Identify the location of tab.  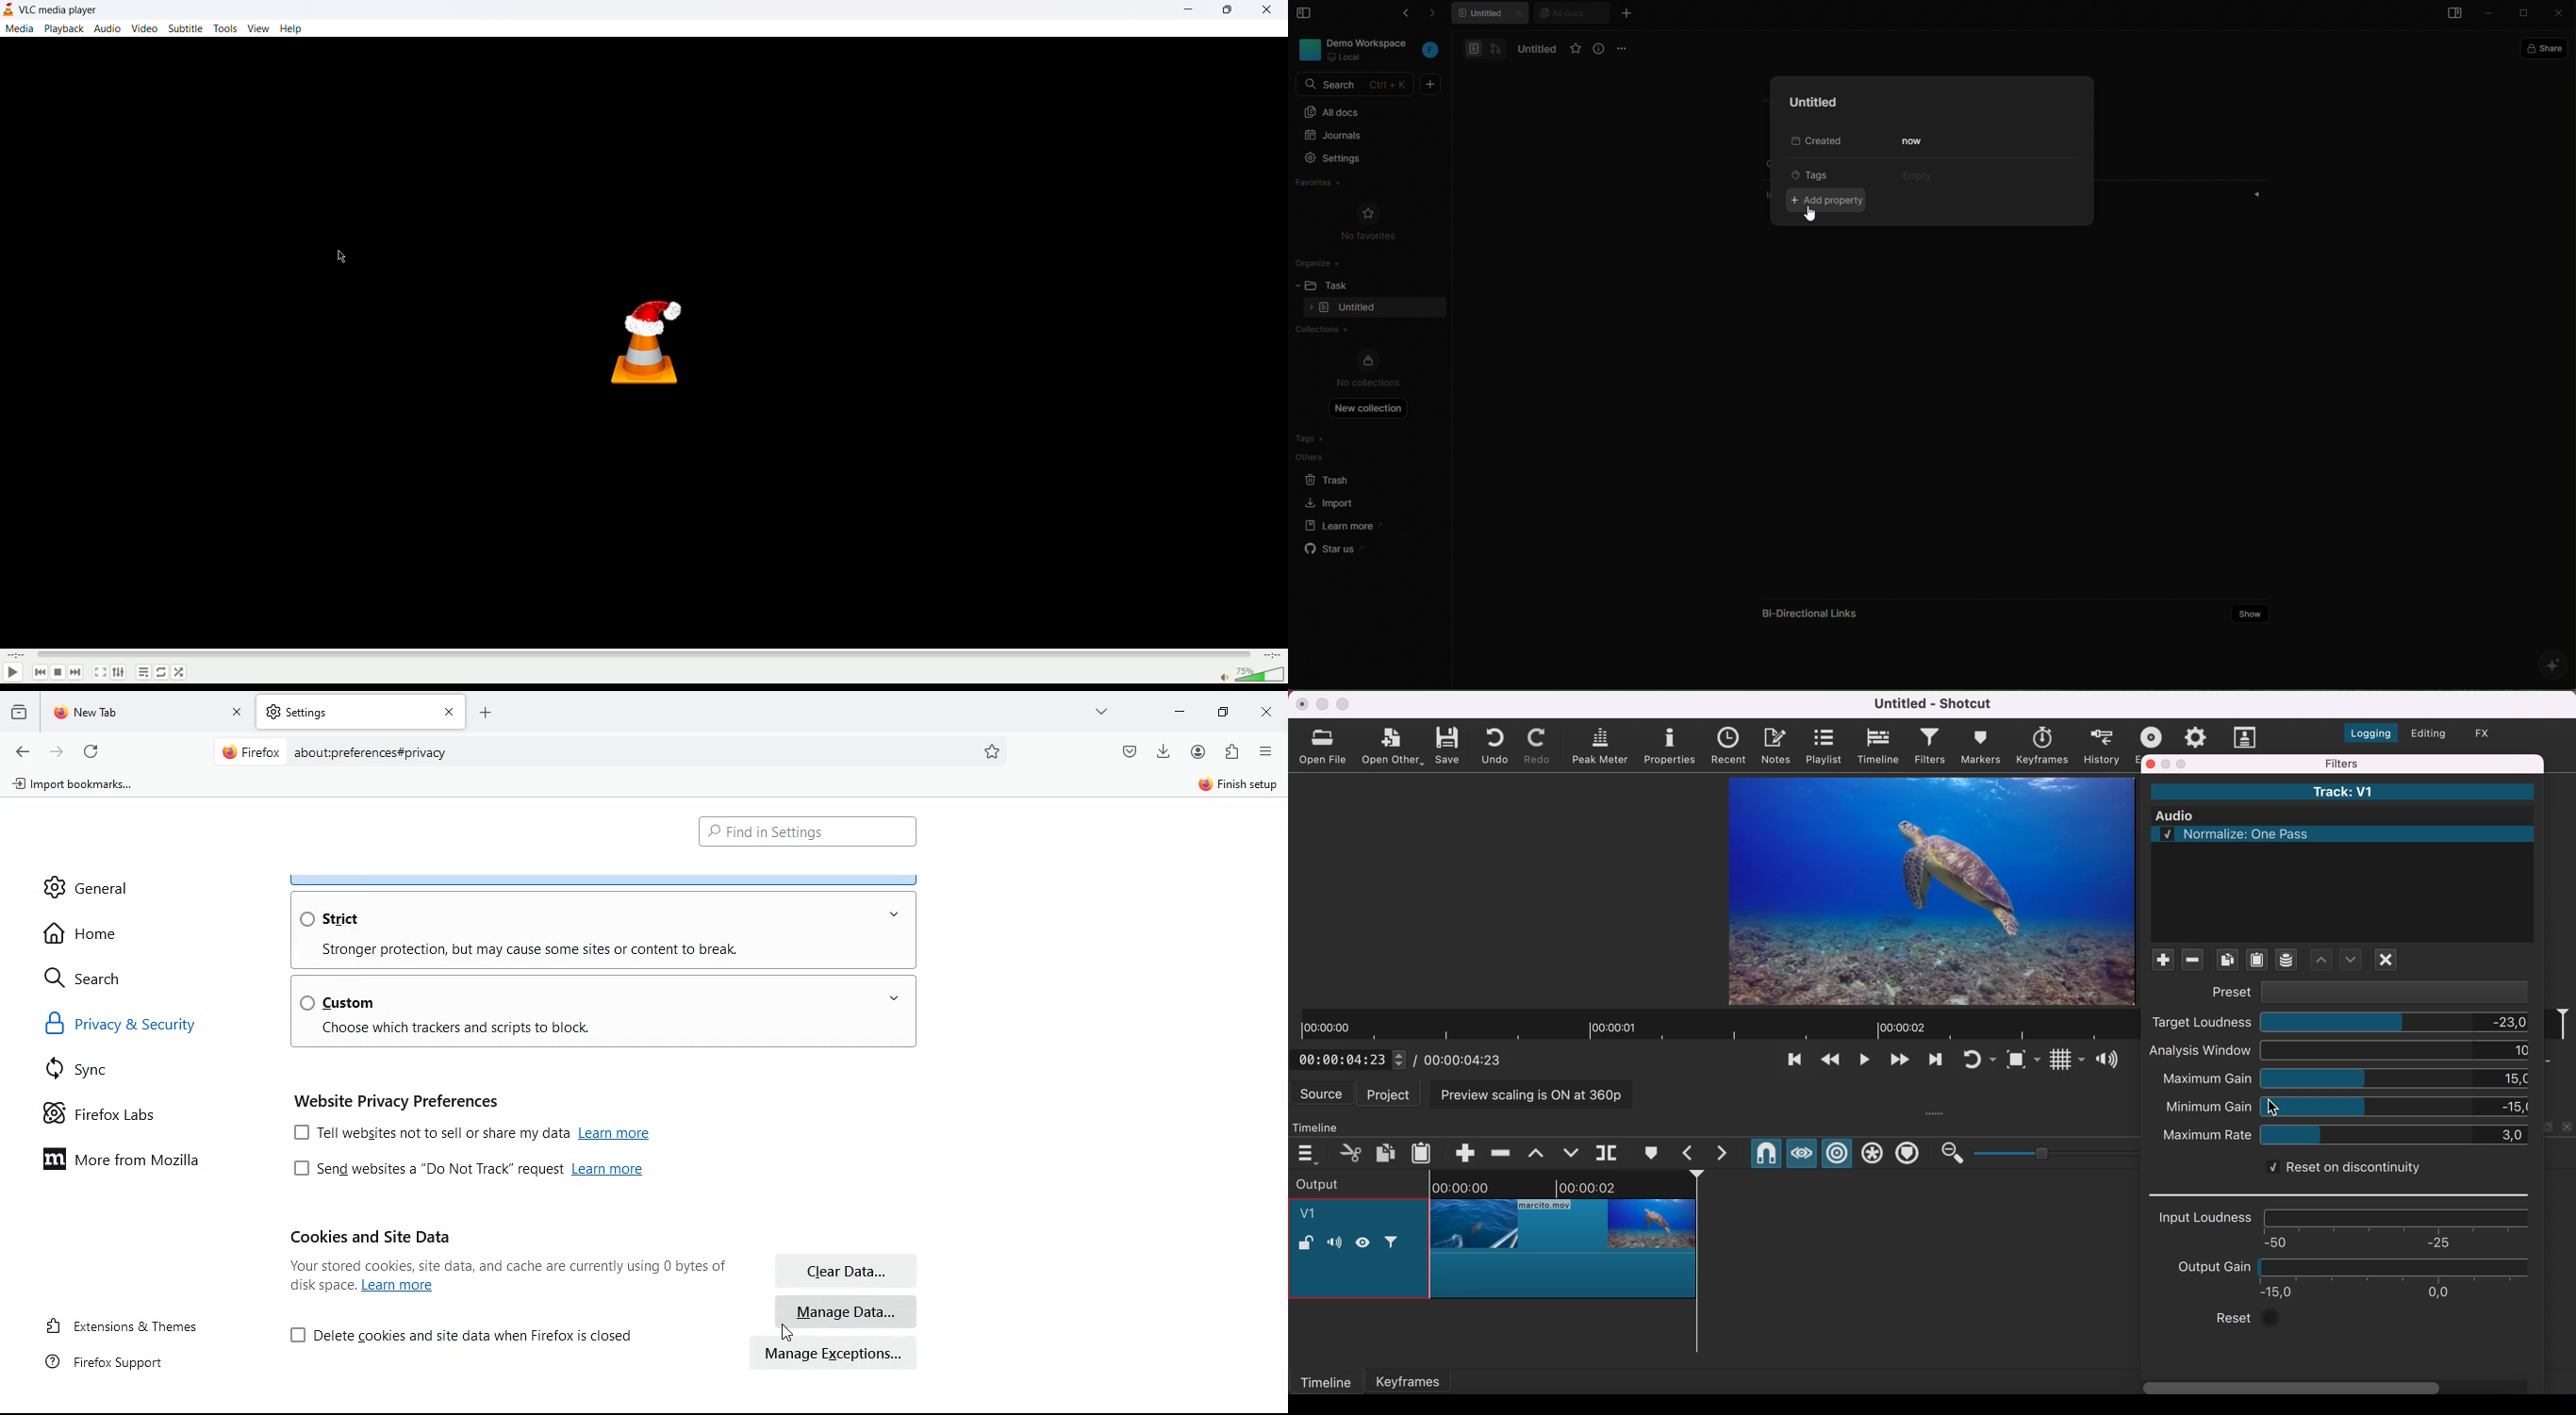
(149, 713).